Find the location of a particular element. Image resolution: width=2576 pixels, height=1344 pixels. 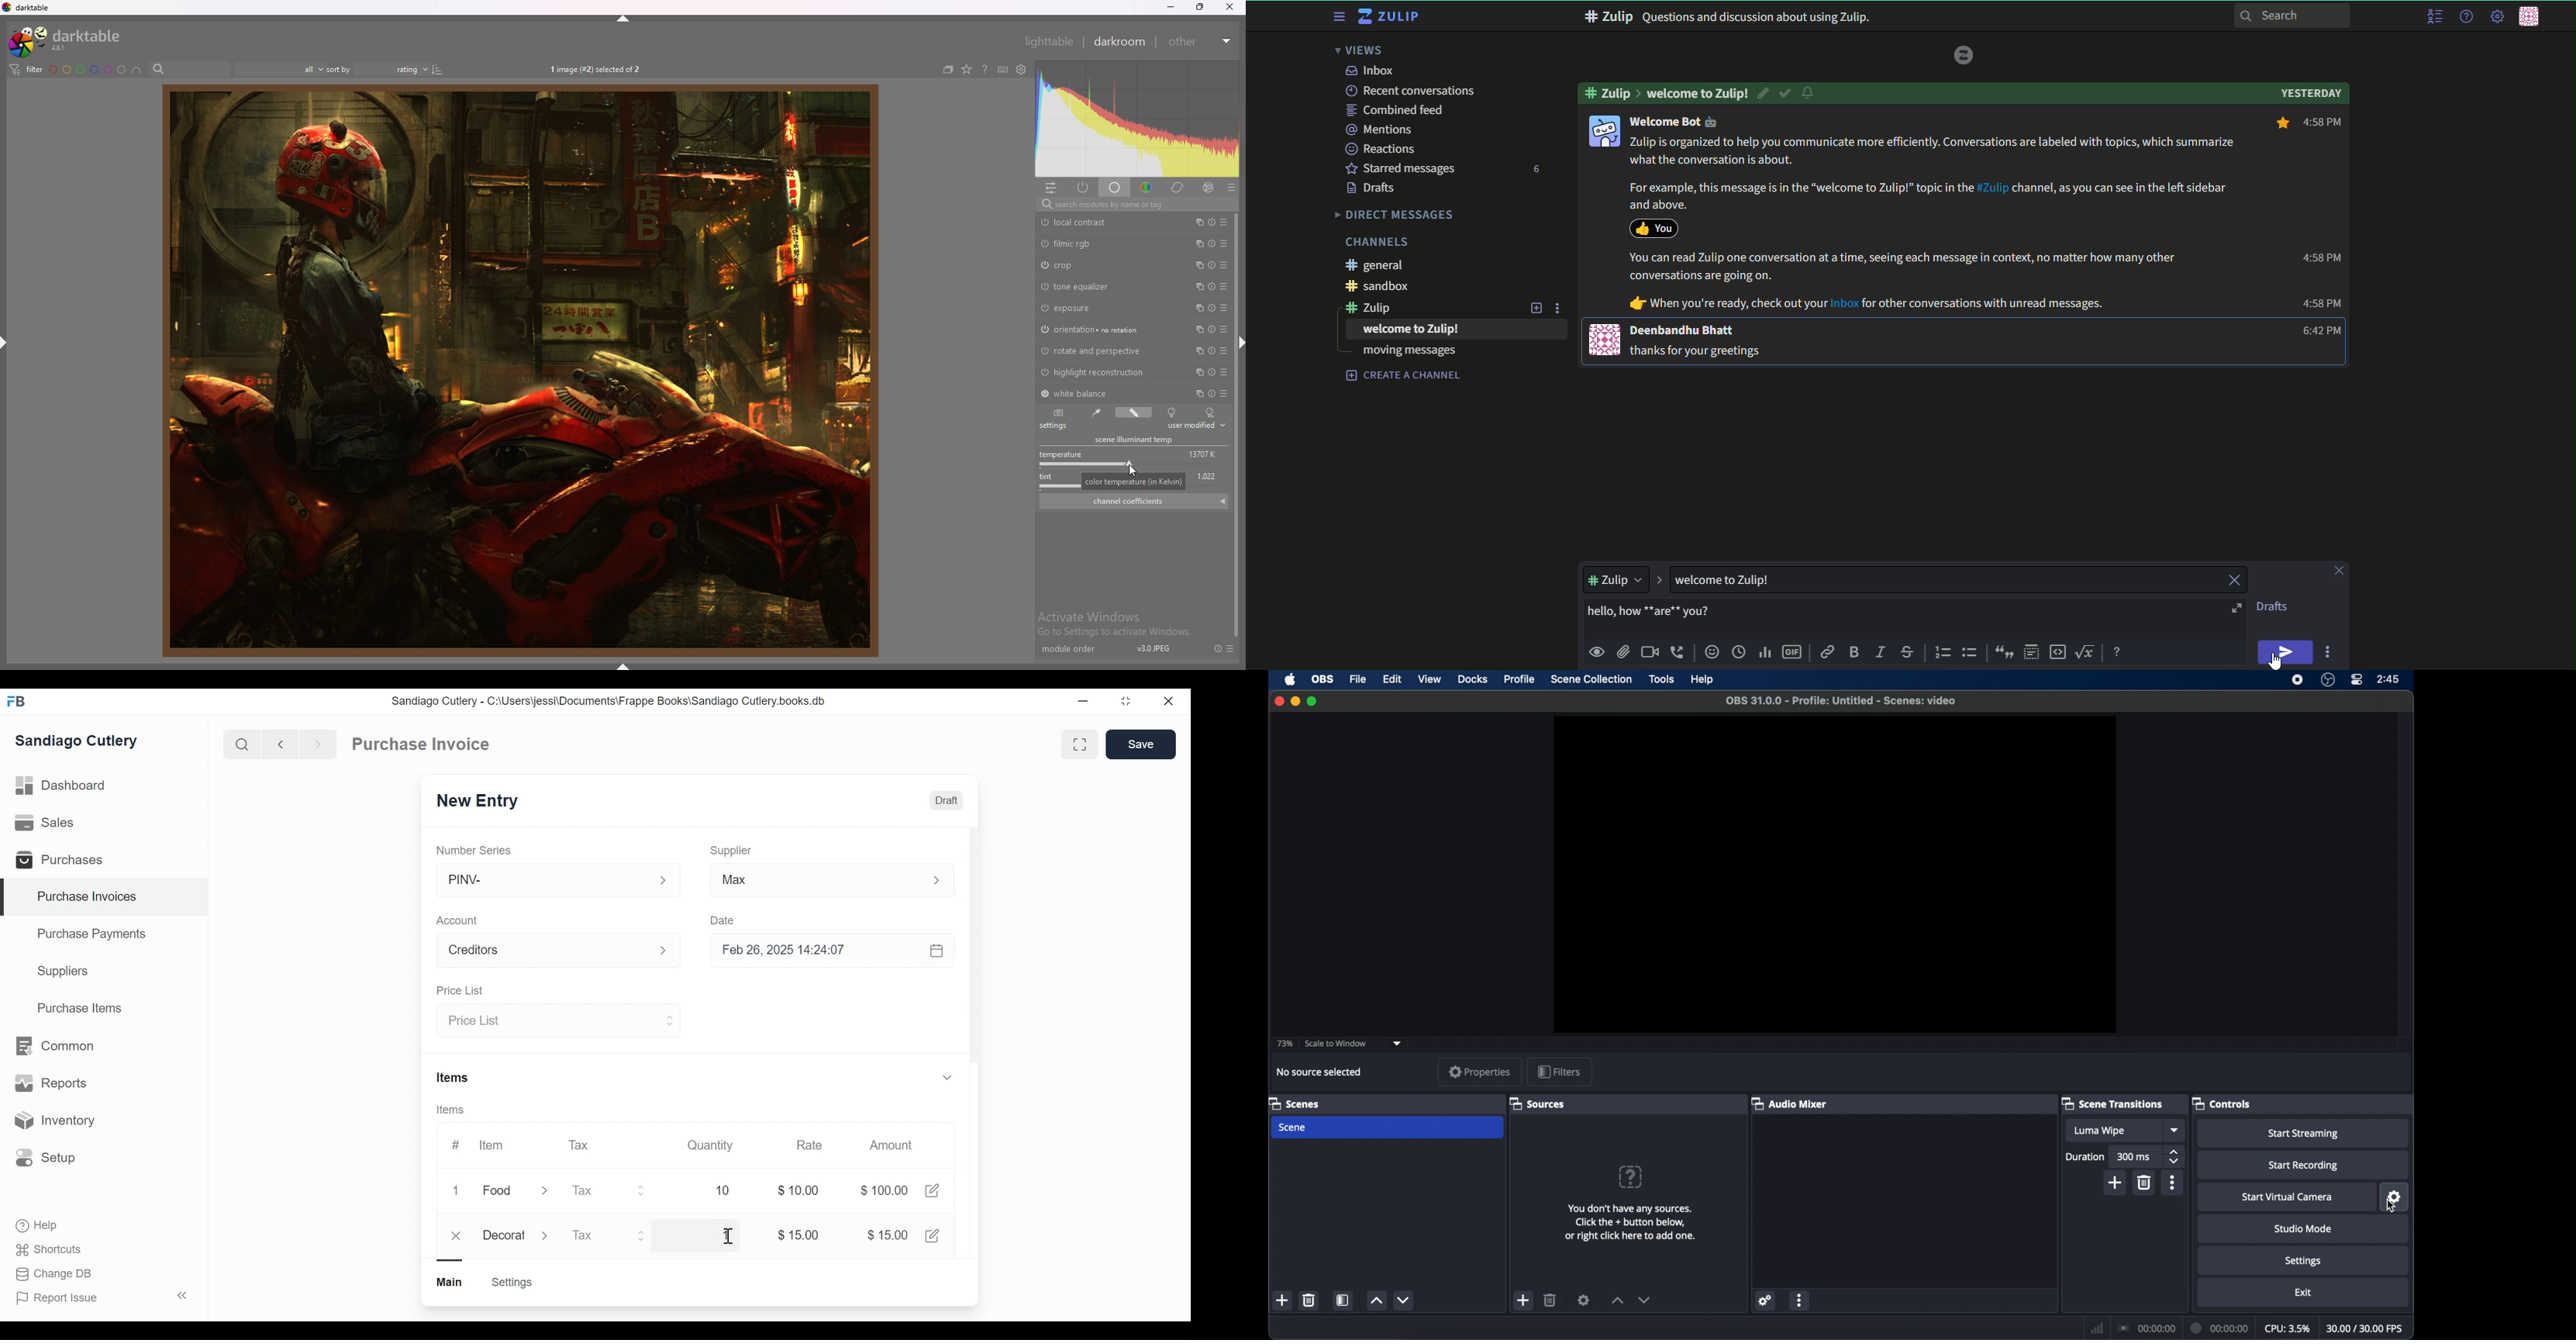

Shortcuts is located at coordinates (50, 1249).